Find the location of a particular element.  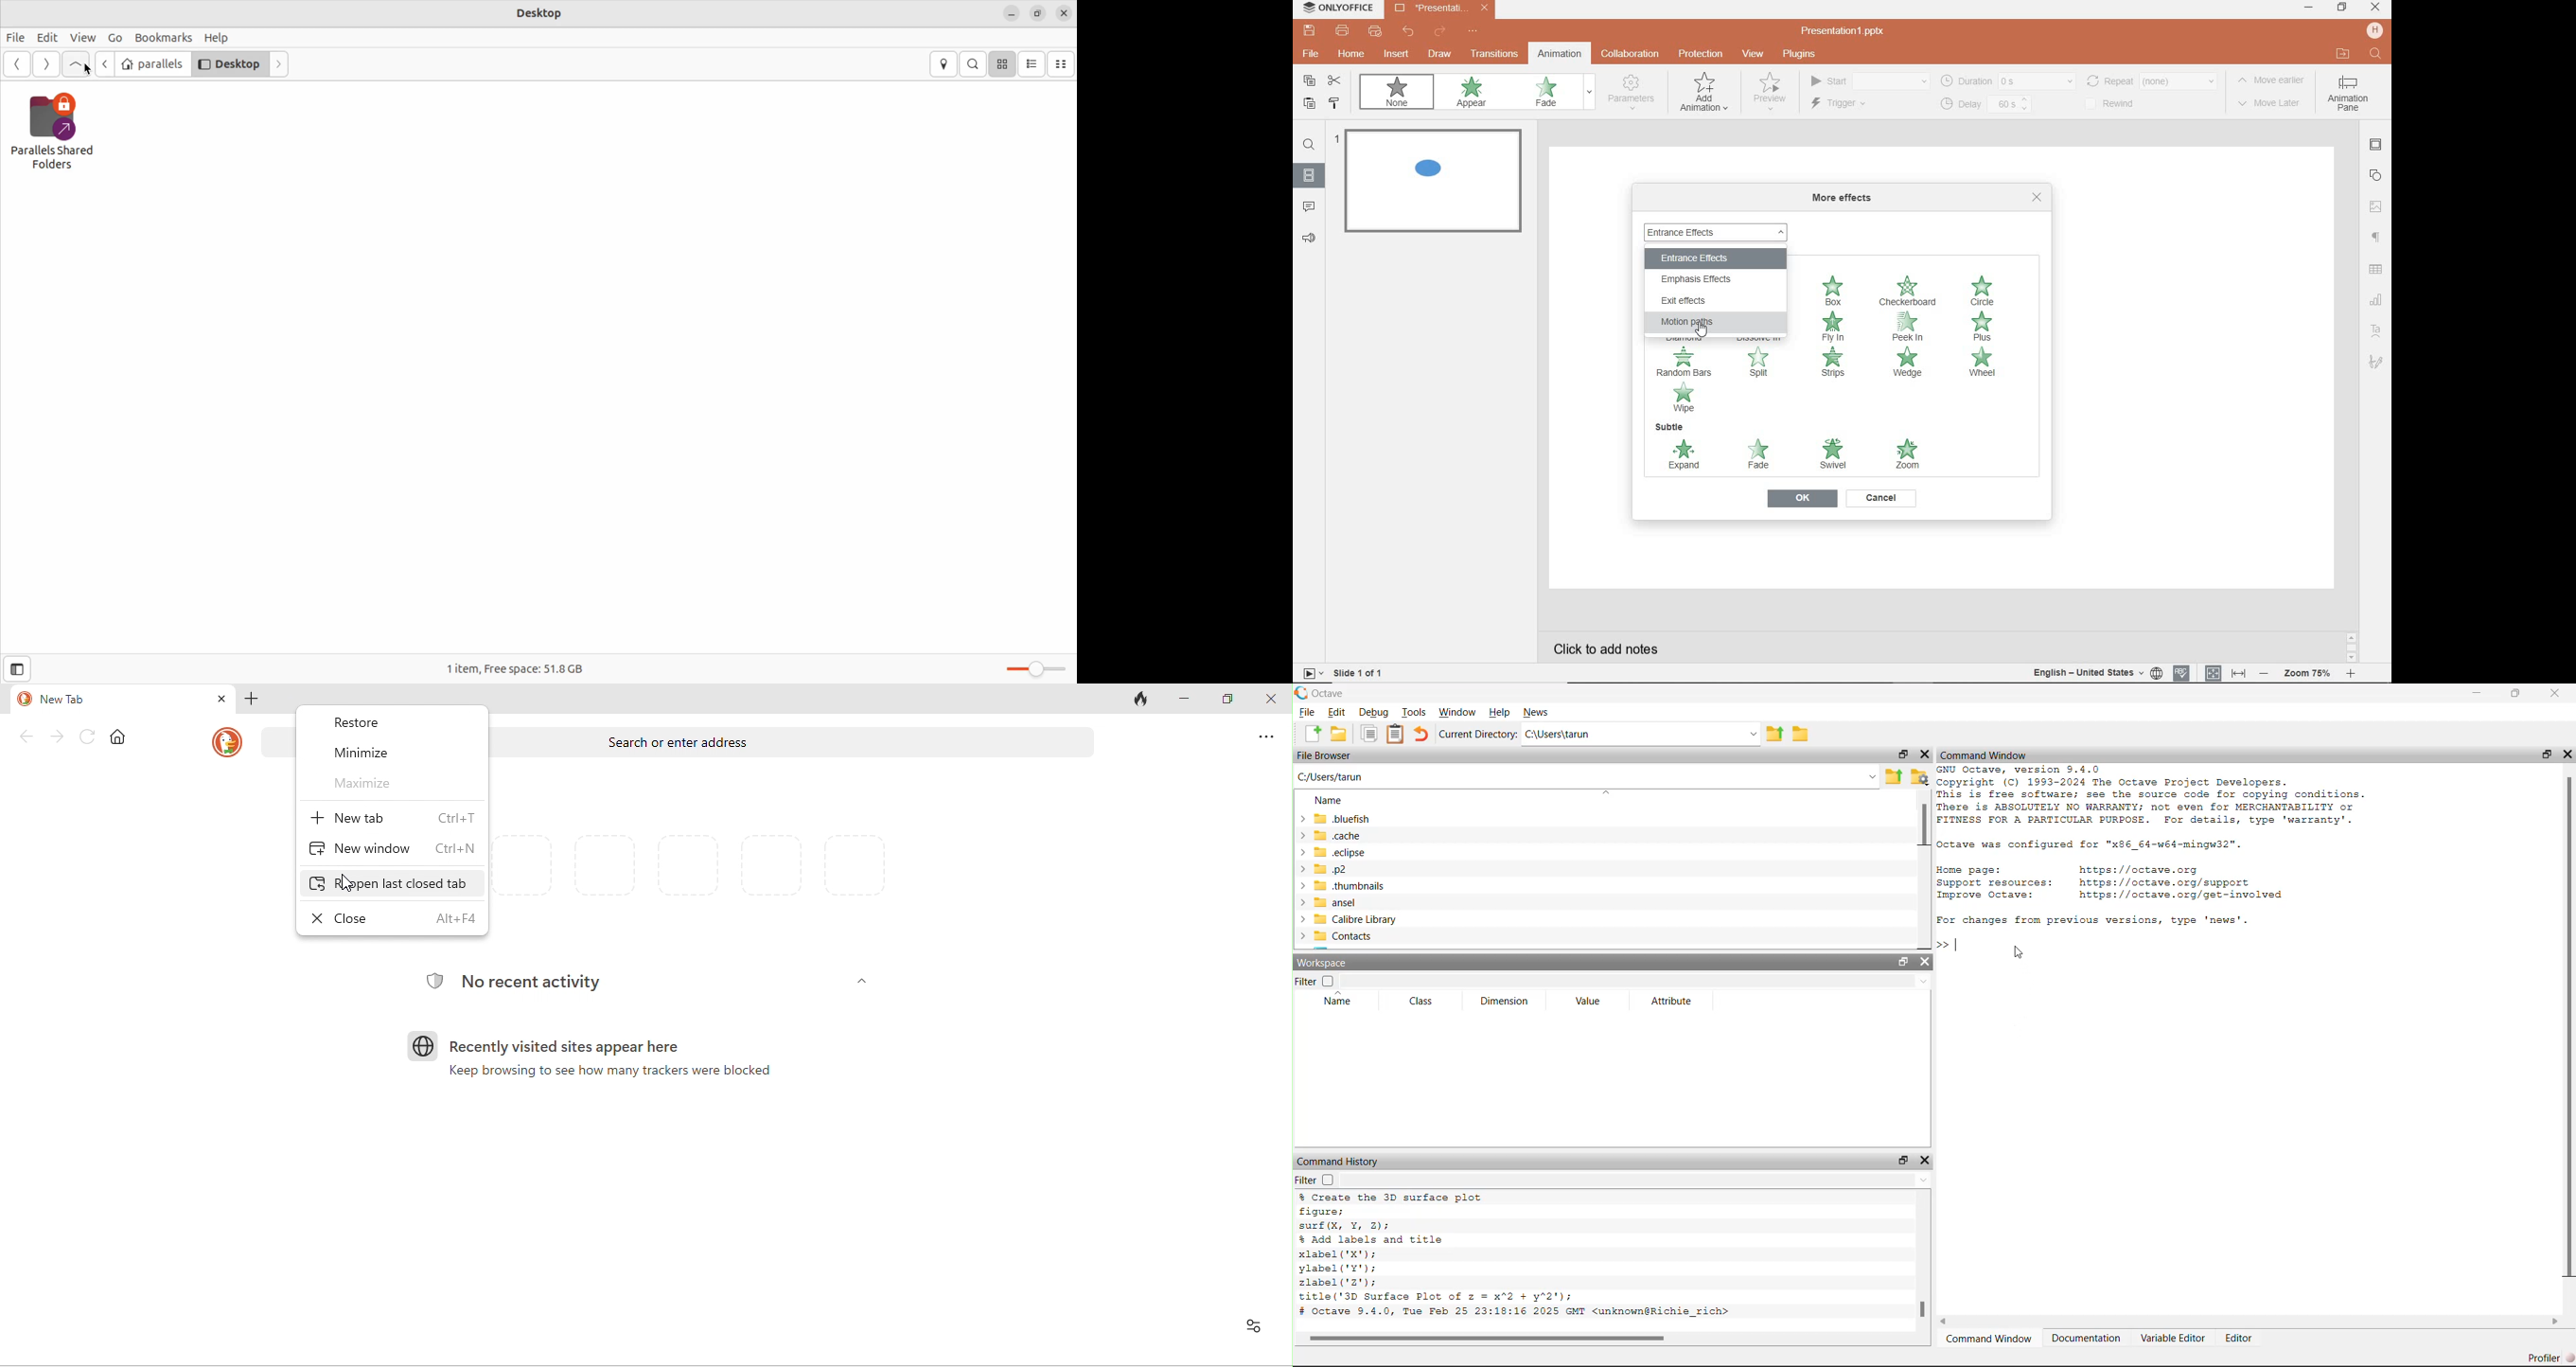

Text art  is located at coordinates (2375, 329).